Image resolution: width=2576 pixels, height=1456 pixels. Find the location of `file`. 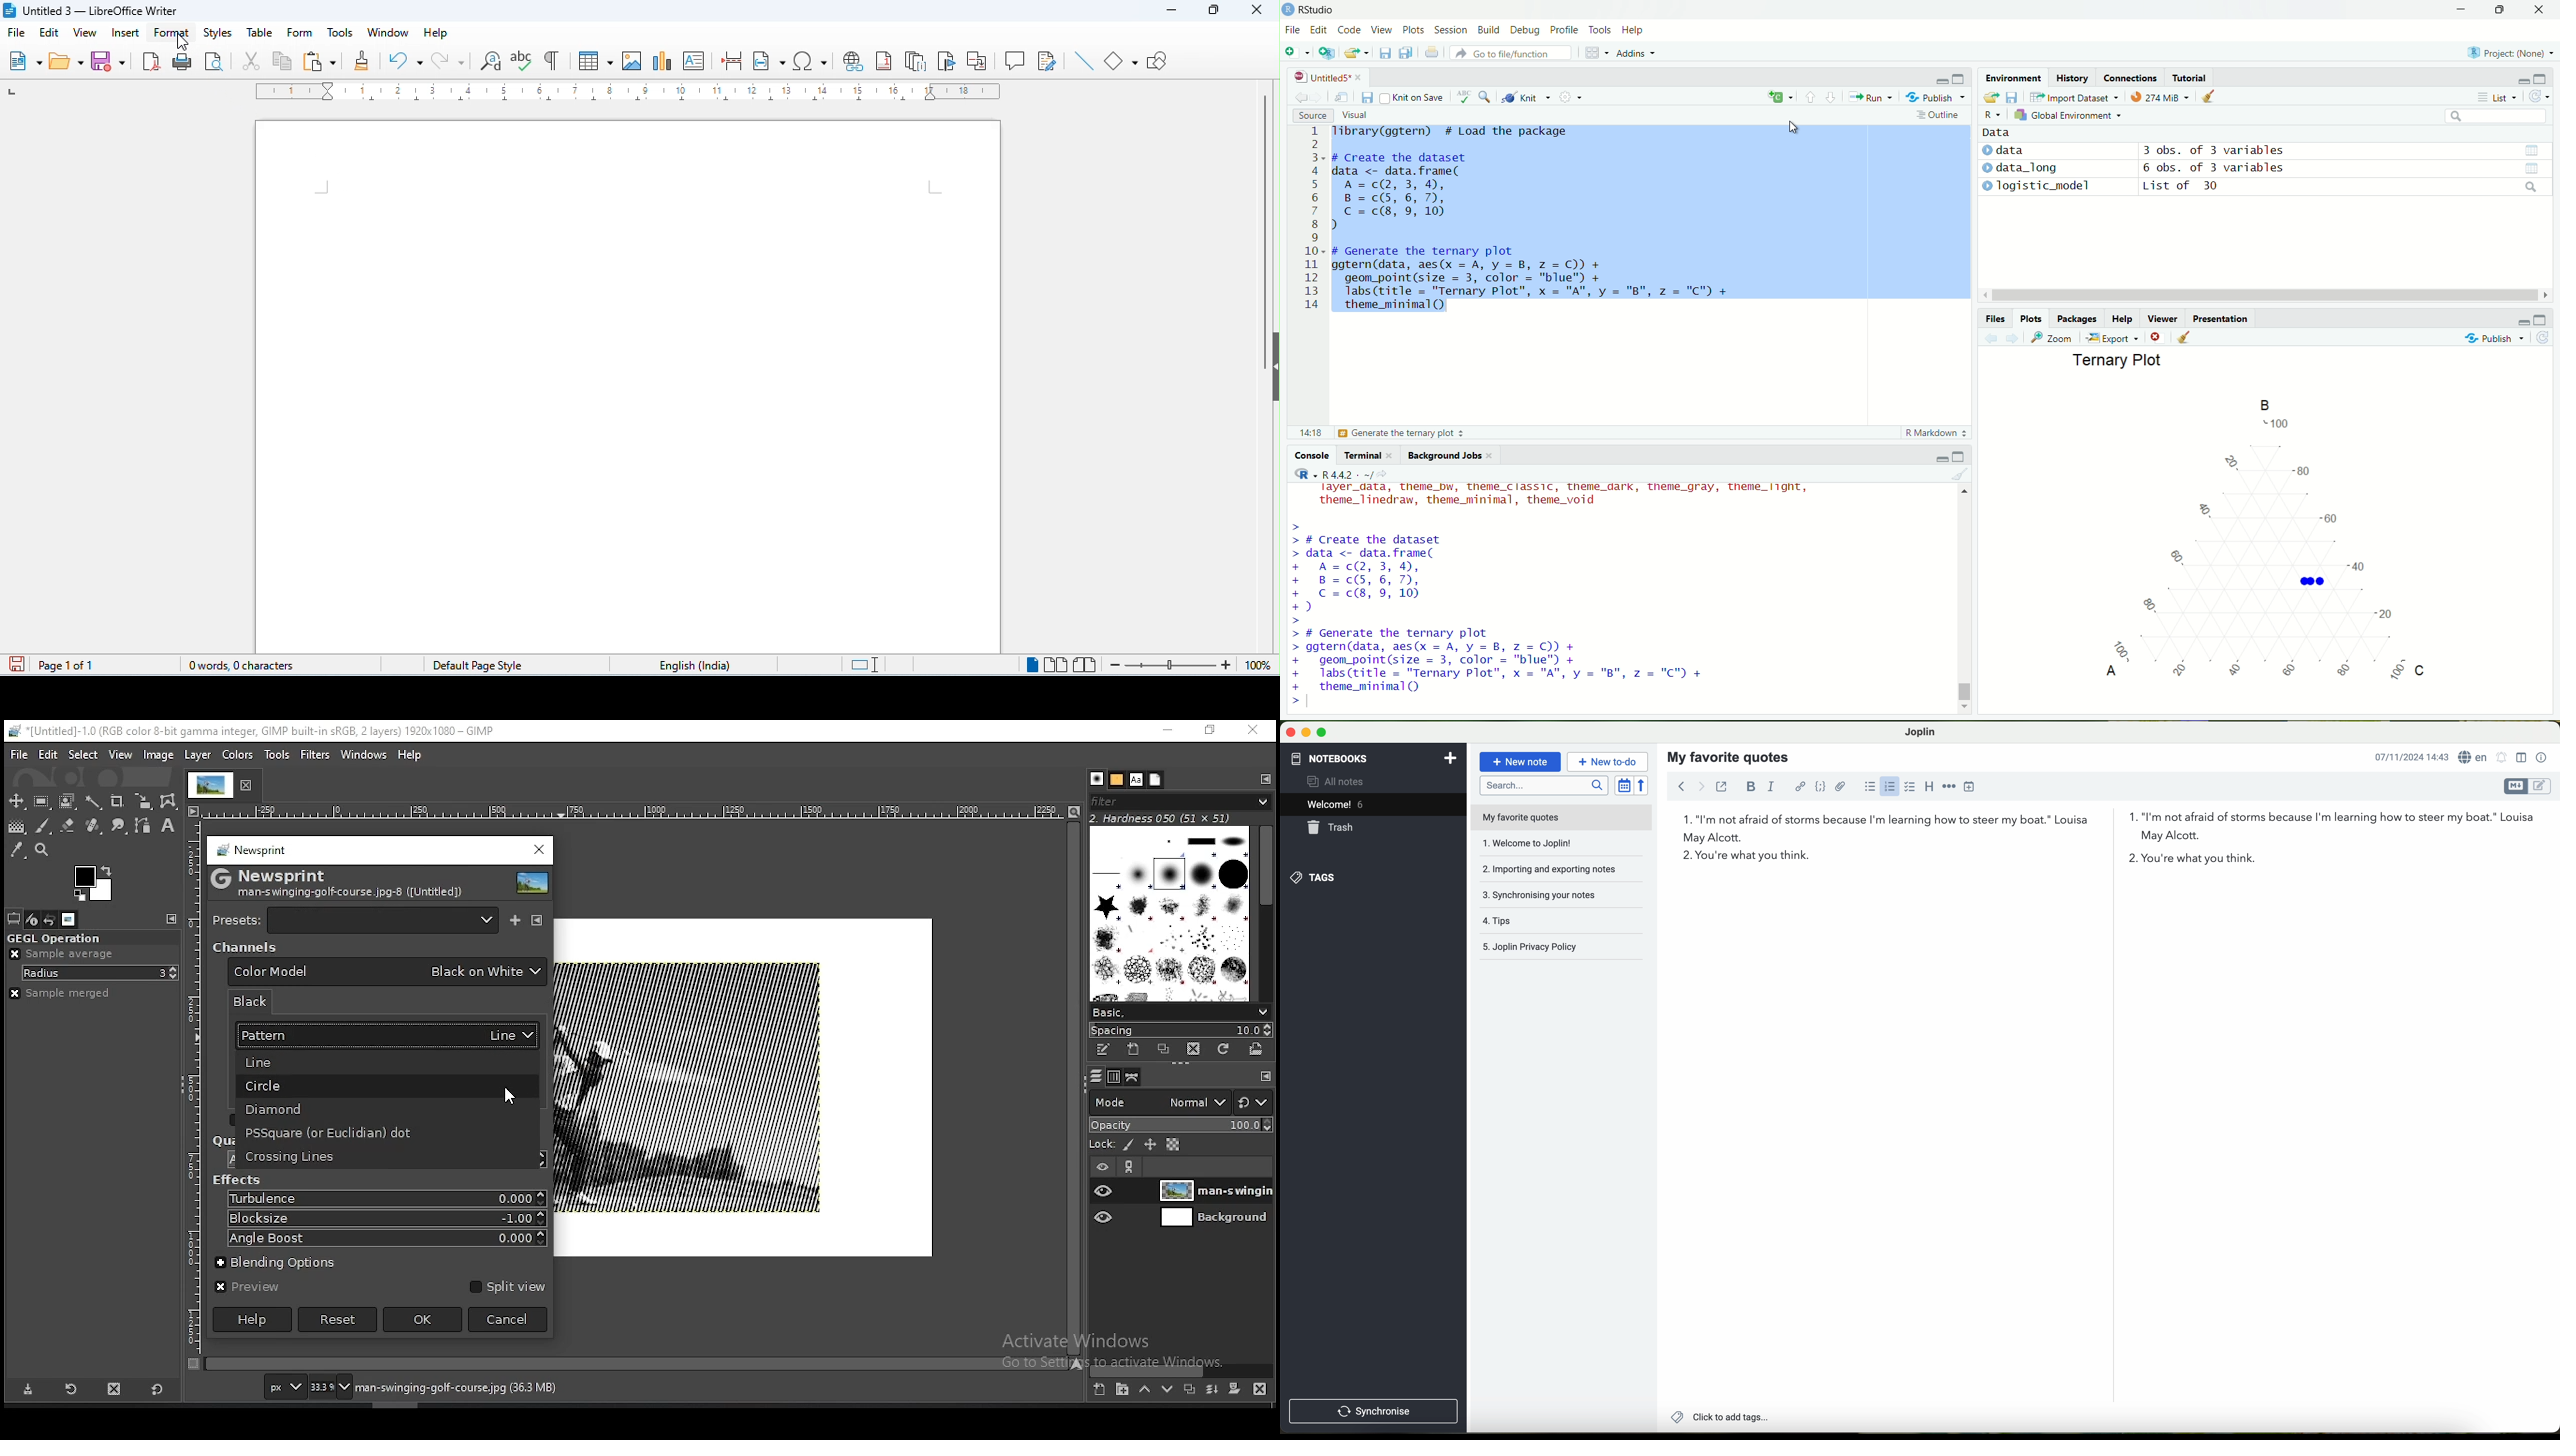

file is located at coordinates (17, 35).